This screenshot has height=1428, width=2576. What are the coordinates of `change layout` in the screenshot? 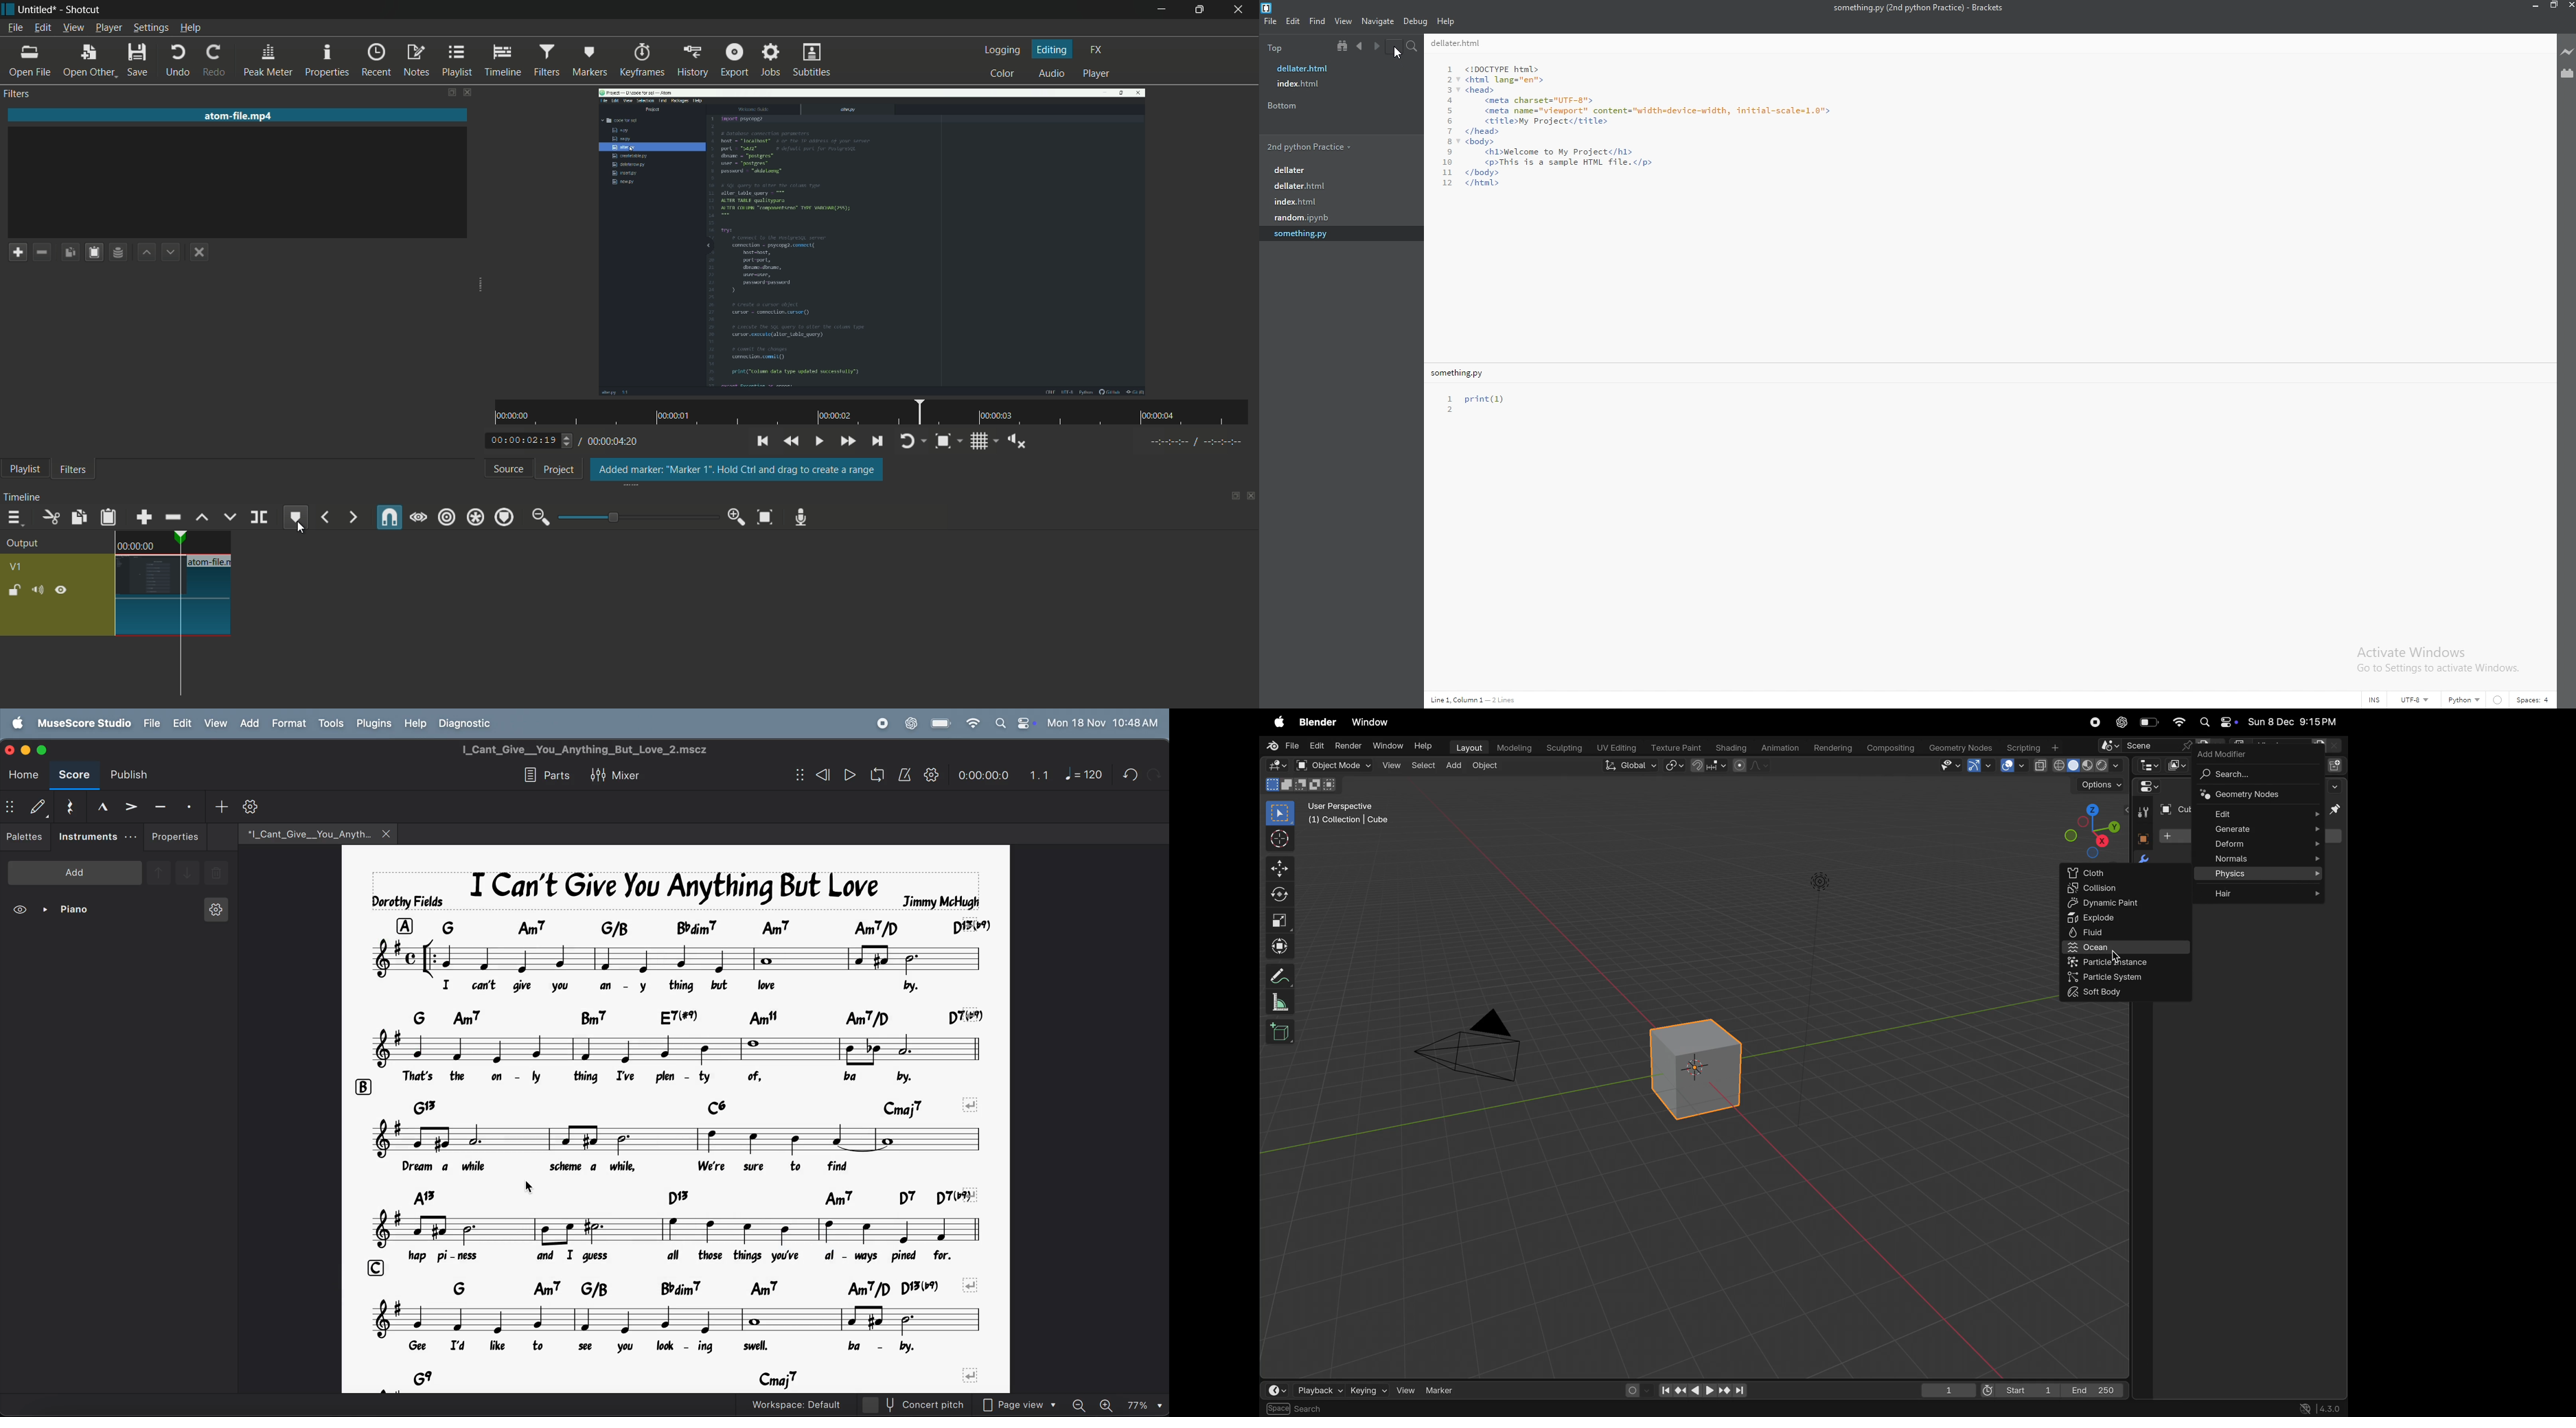 It's located at (1231, 495).